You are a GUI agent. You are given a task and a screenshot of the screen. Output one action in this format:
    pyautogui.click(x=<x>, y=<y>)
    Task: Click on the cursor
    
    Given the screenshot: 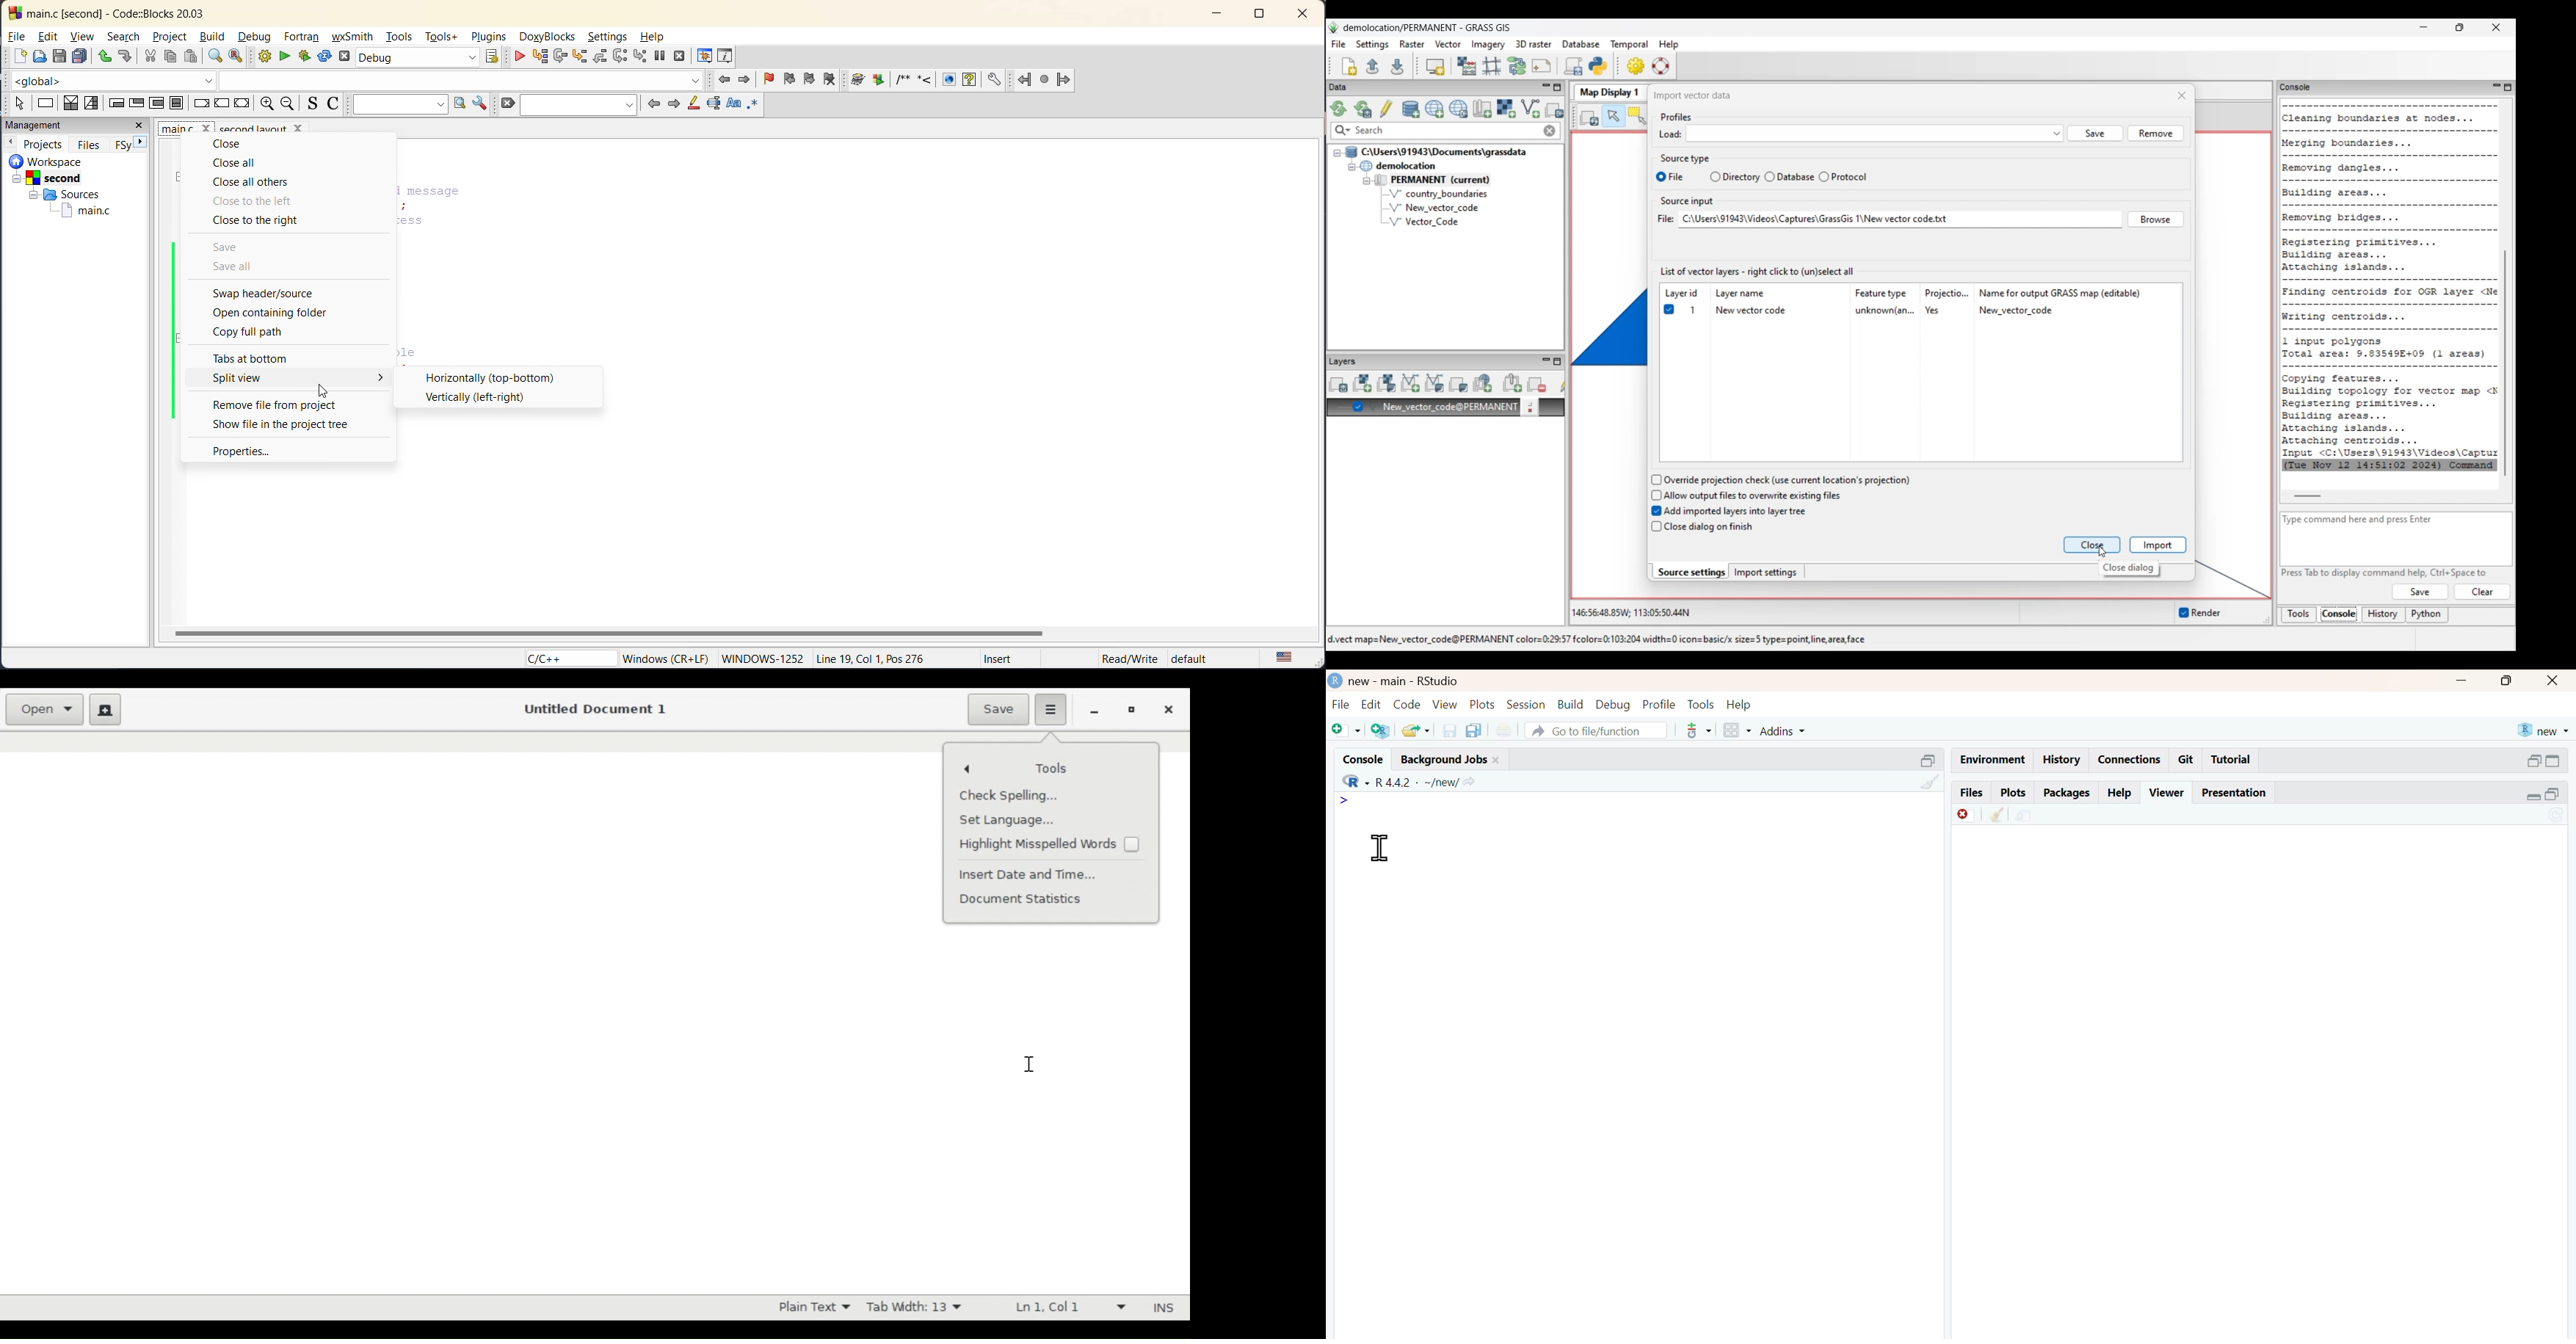 What is the action you would take?
    pyautogui.click(x=1382, y=848)
    